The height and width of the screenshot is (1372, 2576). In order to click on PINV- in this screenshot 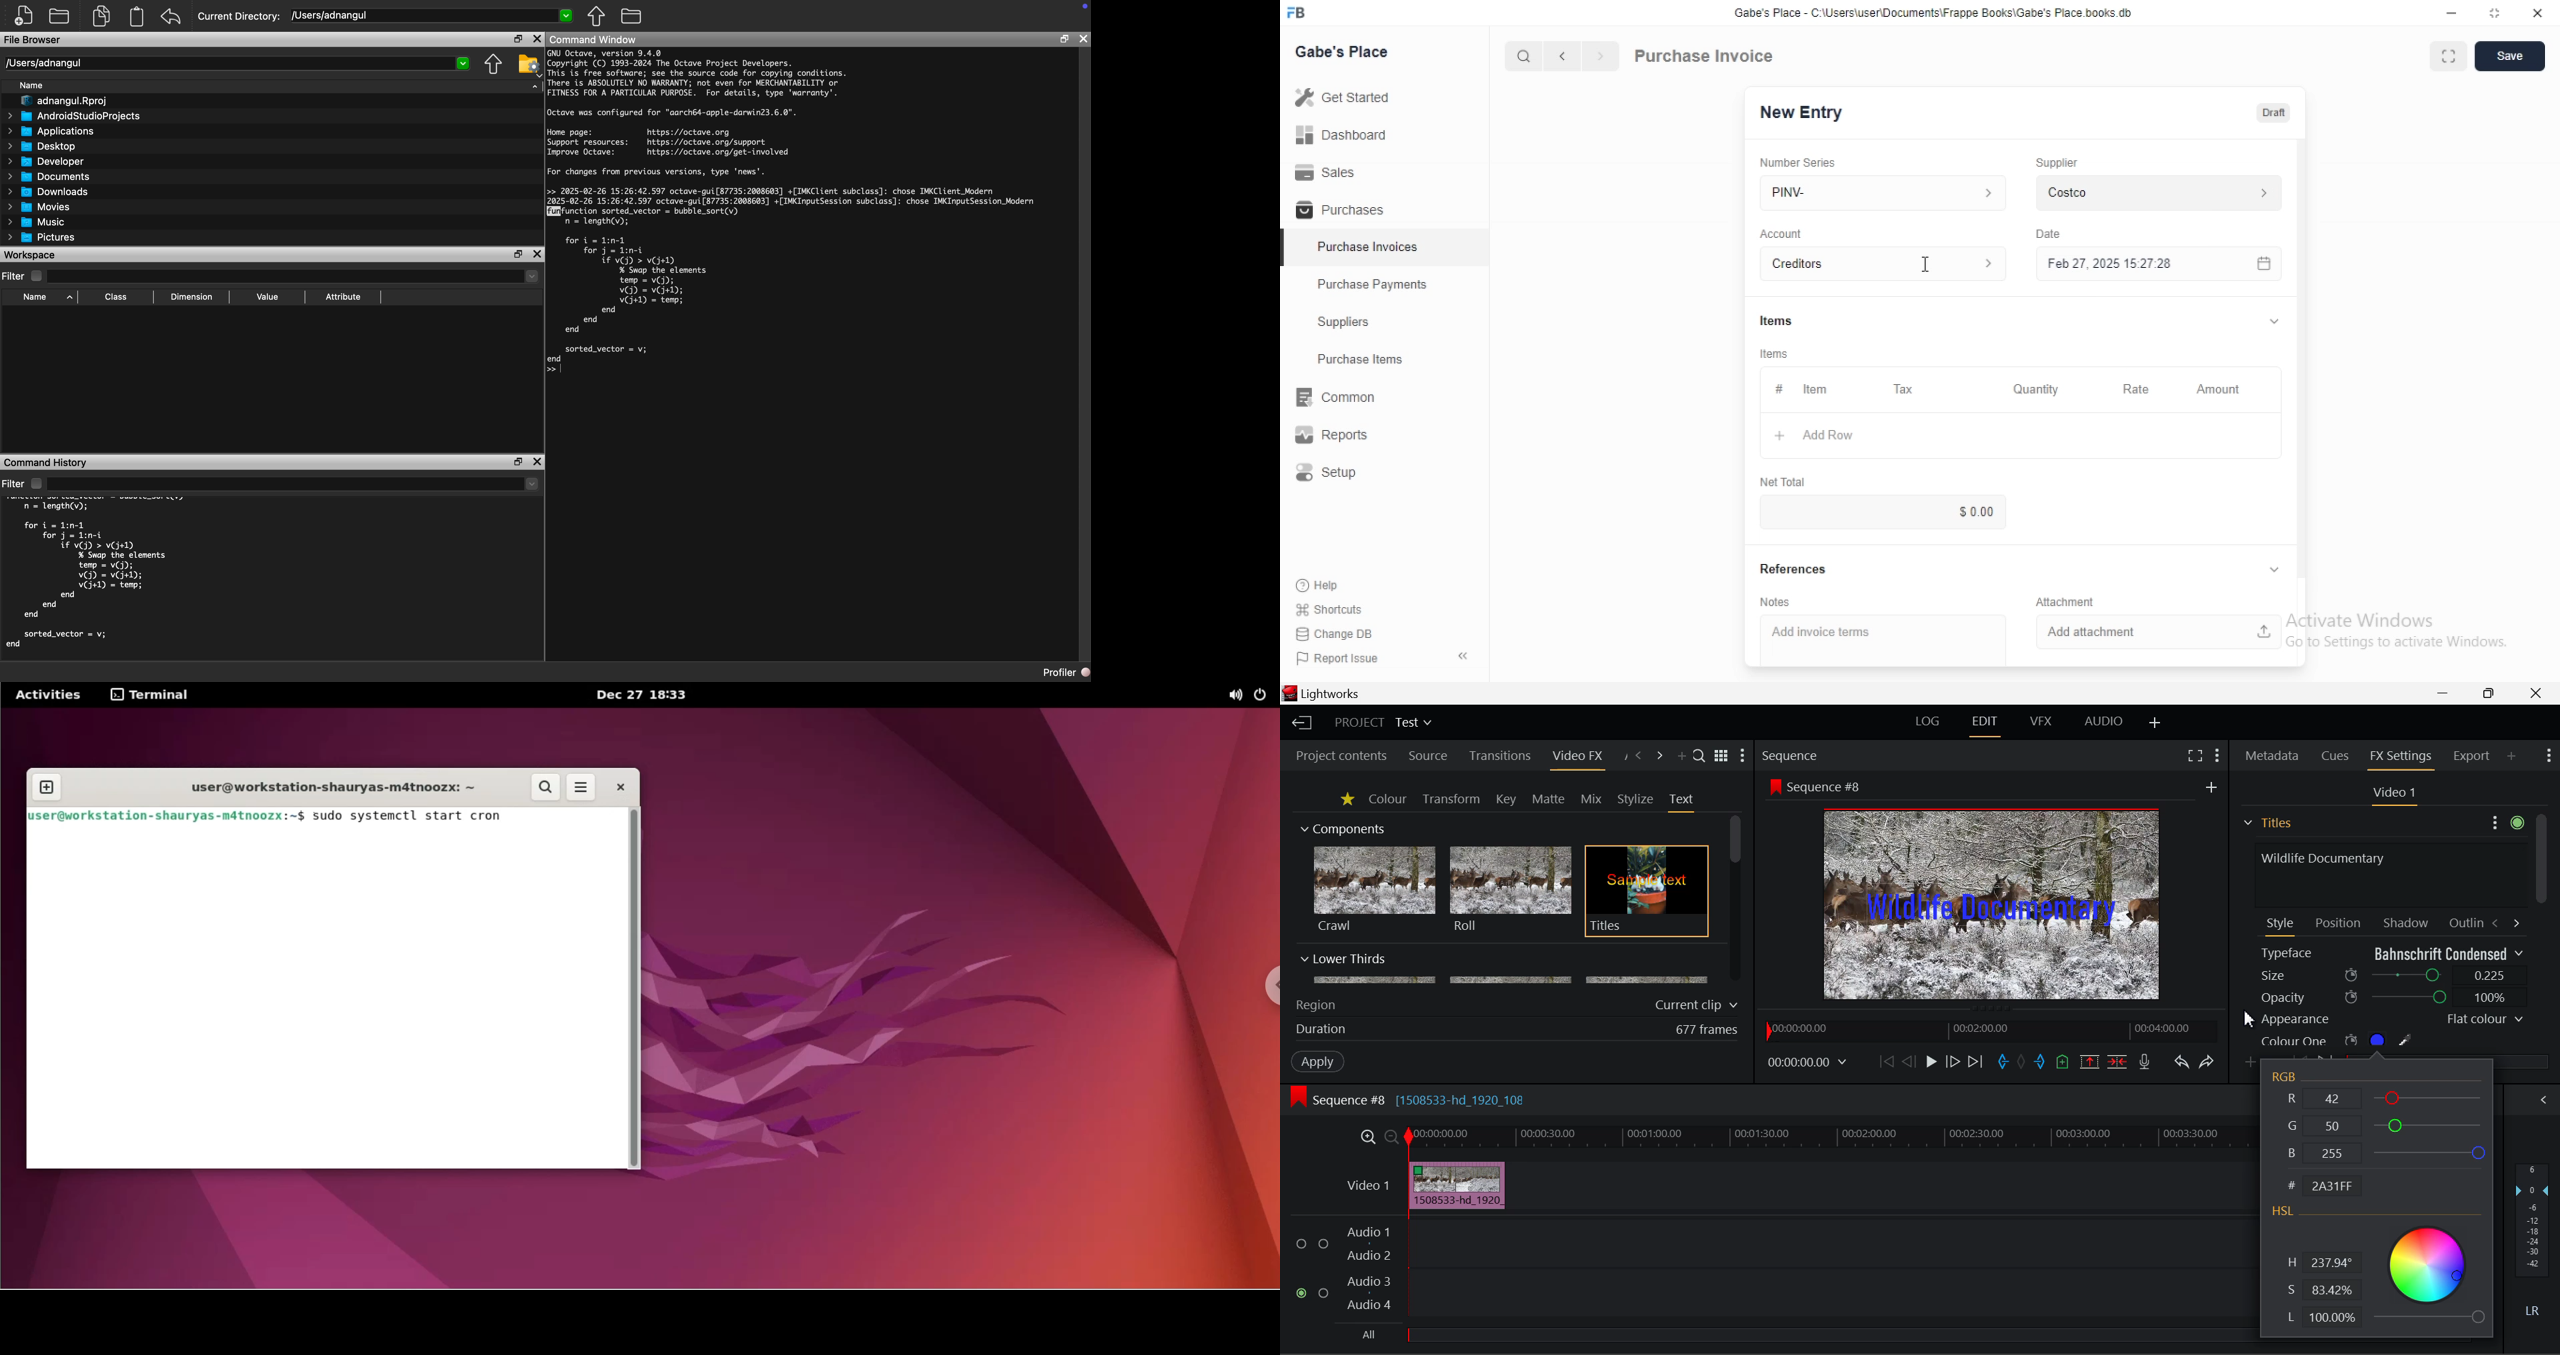, I will do `click(1883, 193)`.